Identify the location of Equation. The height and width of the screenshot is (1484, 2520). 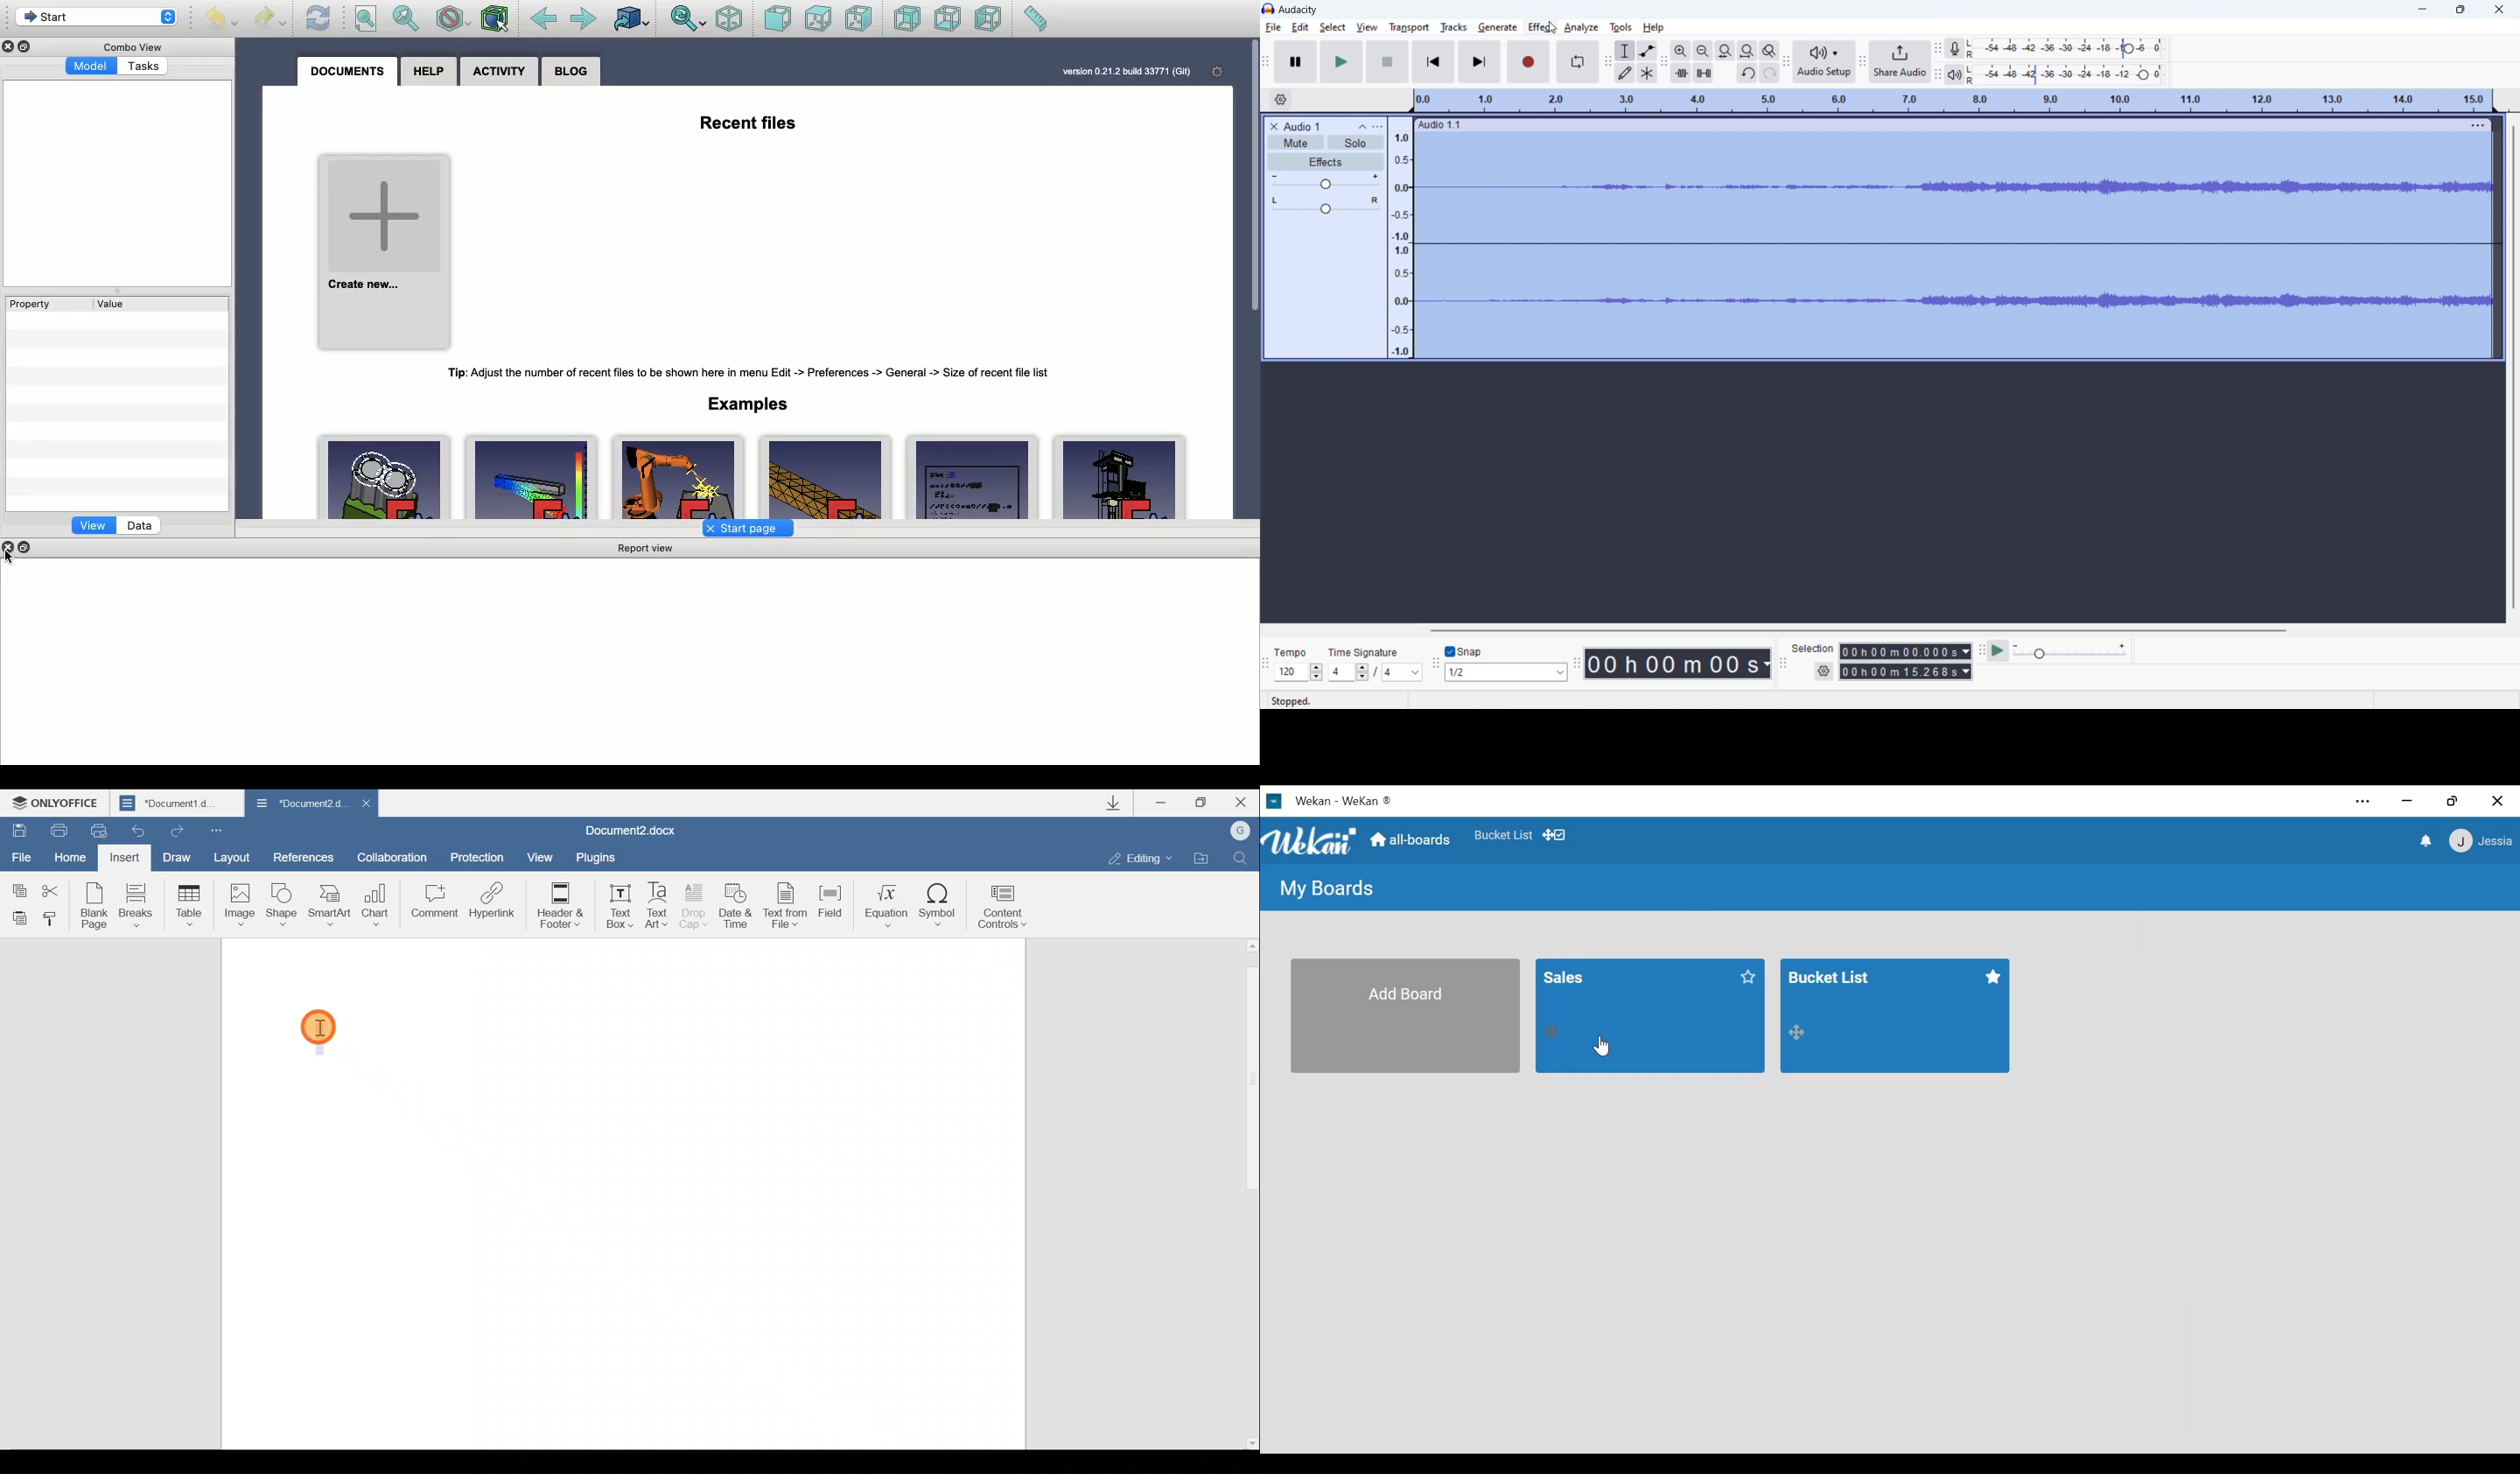
(883, 905).